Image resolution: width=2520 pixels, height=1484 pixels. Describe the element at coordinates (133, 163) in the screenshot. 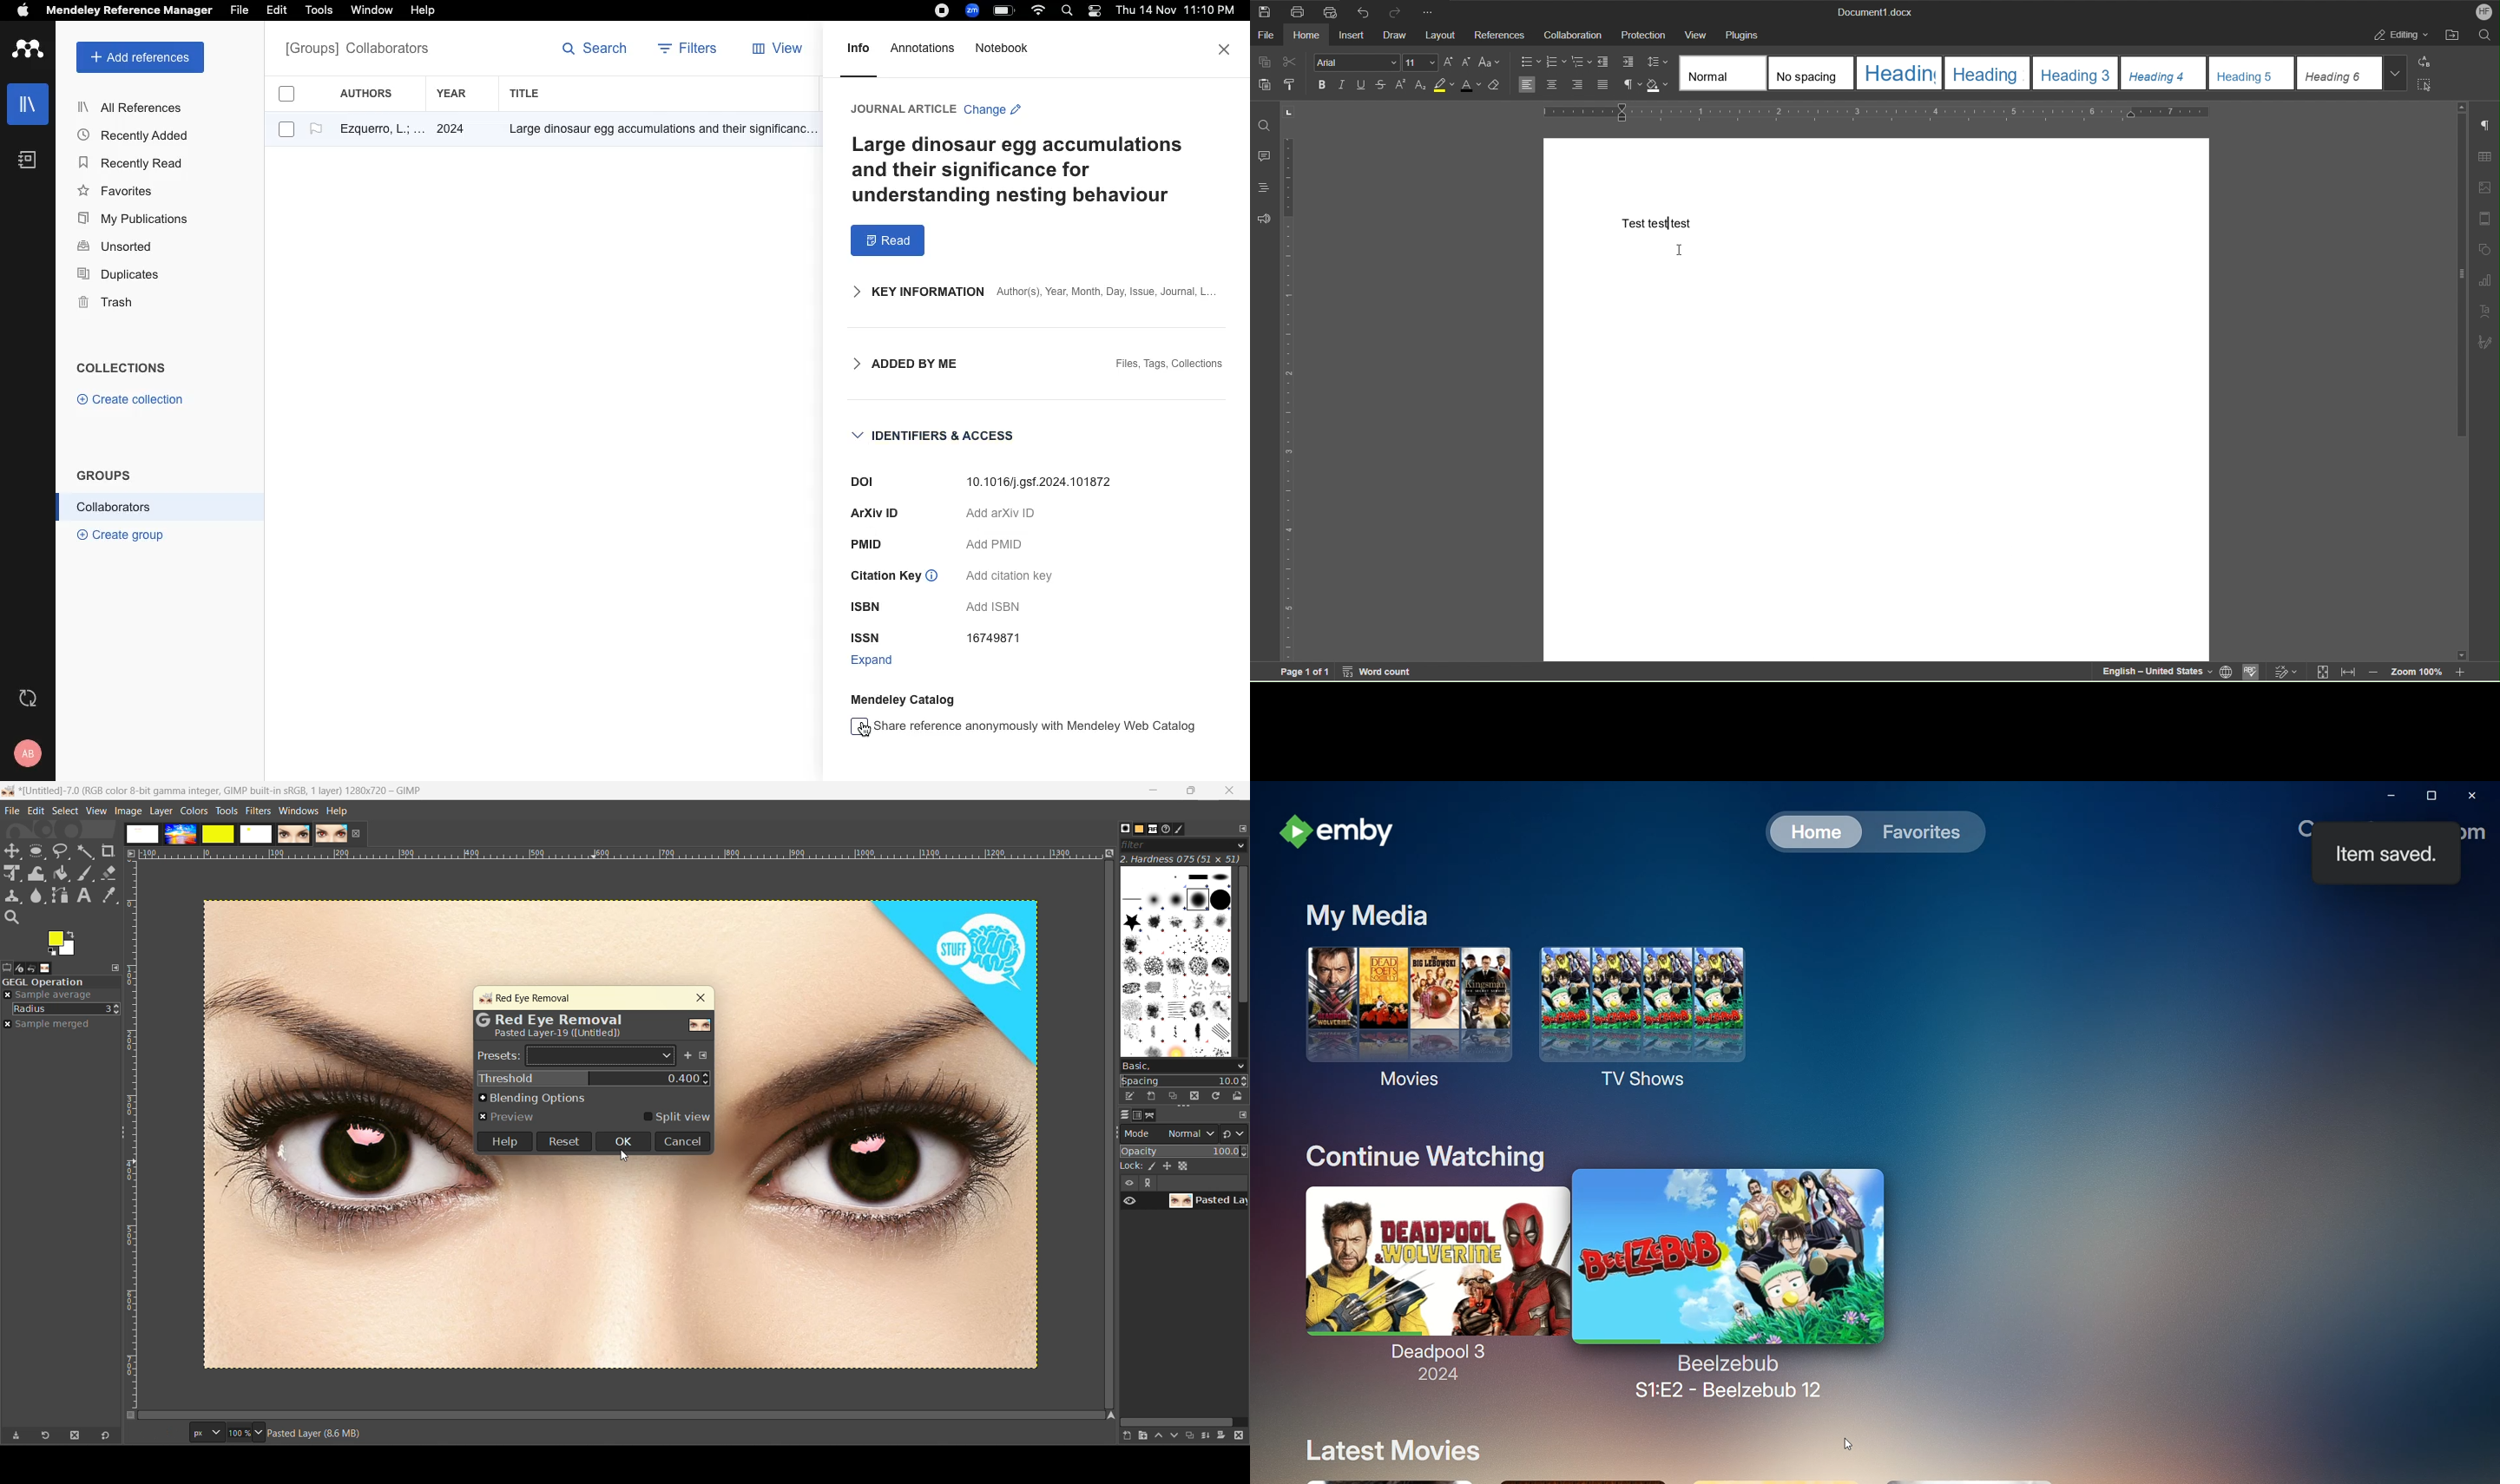

I see `Recently Read` at that location.